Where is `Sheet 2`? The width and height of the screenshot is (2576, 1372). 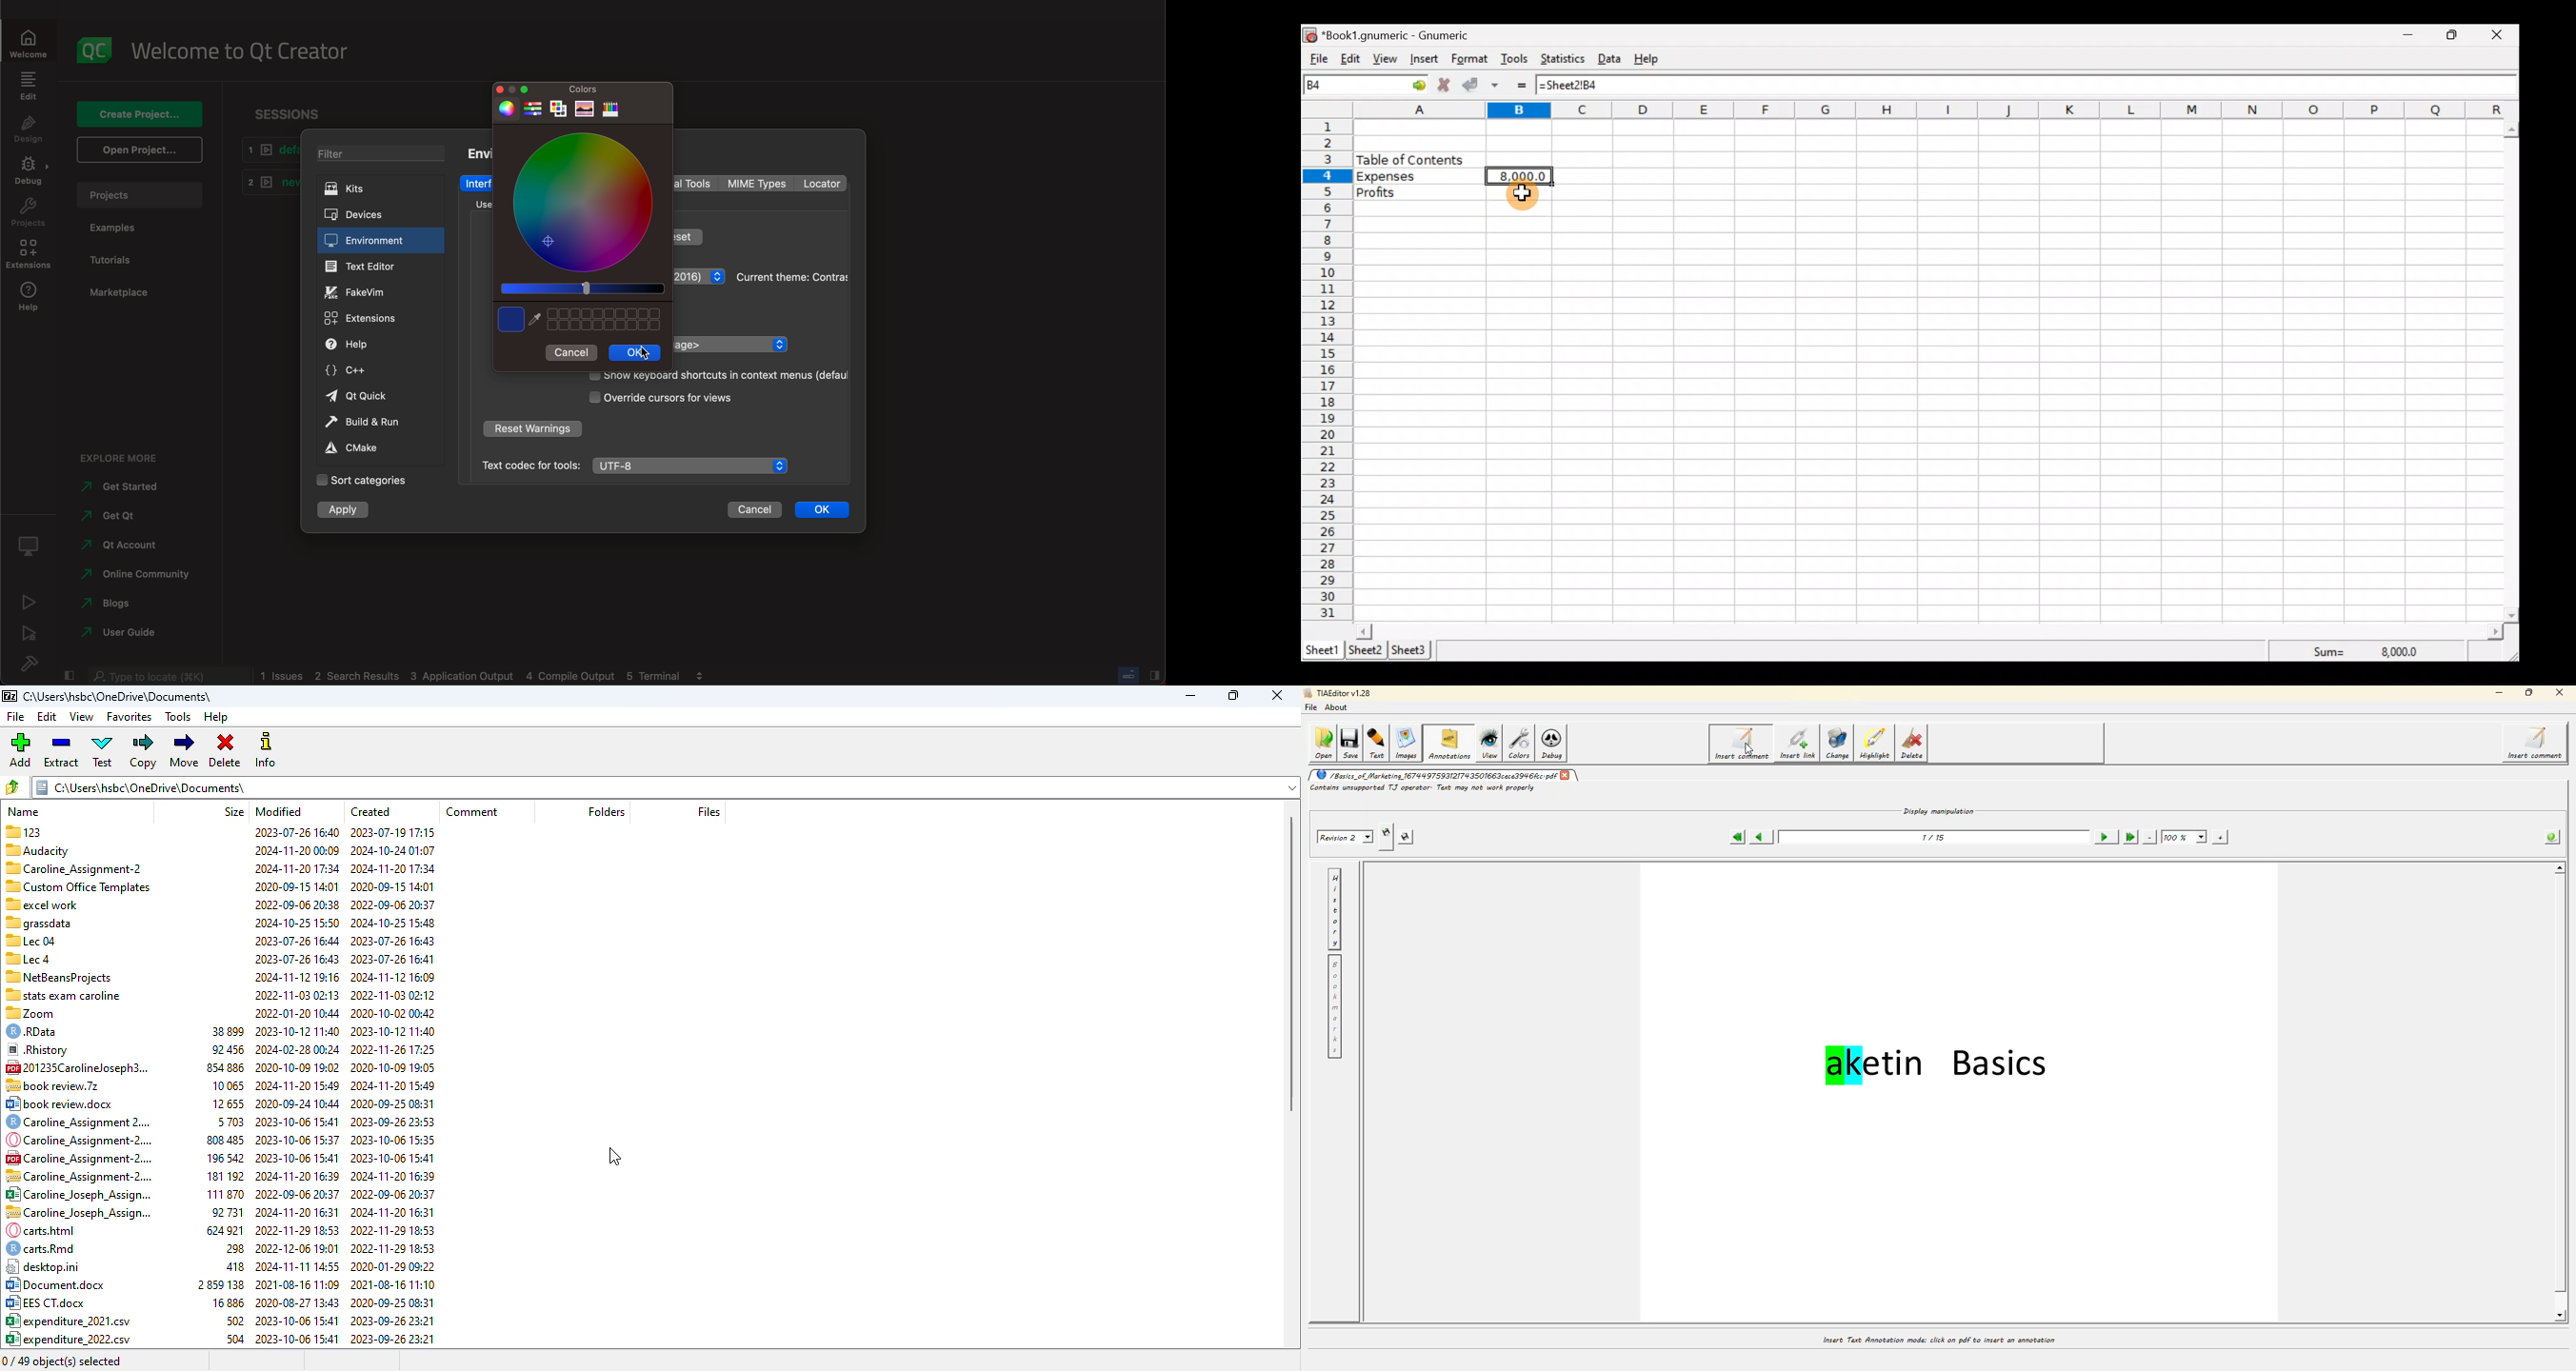 Sheet 2 is located at coordinates (1366, 651).